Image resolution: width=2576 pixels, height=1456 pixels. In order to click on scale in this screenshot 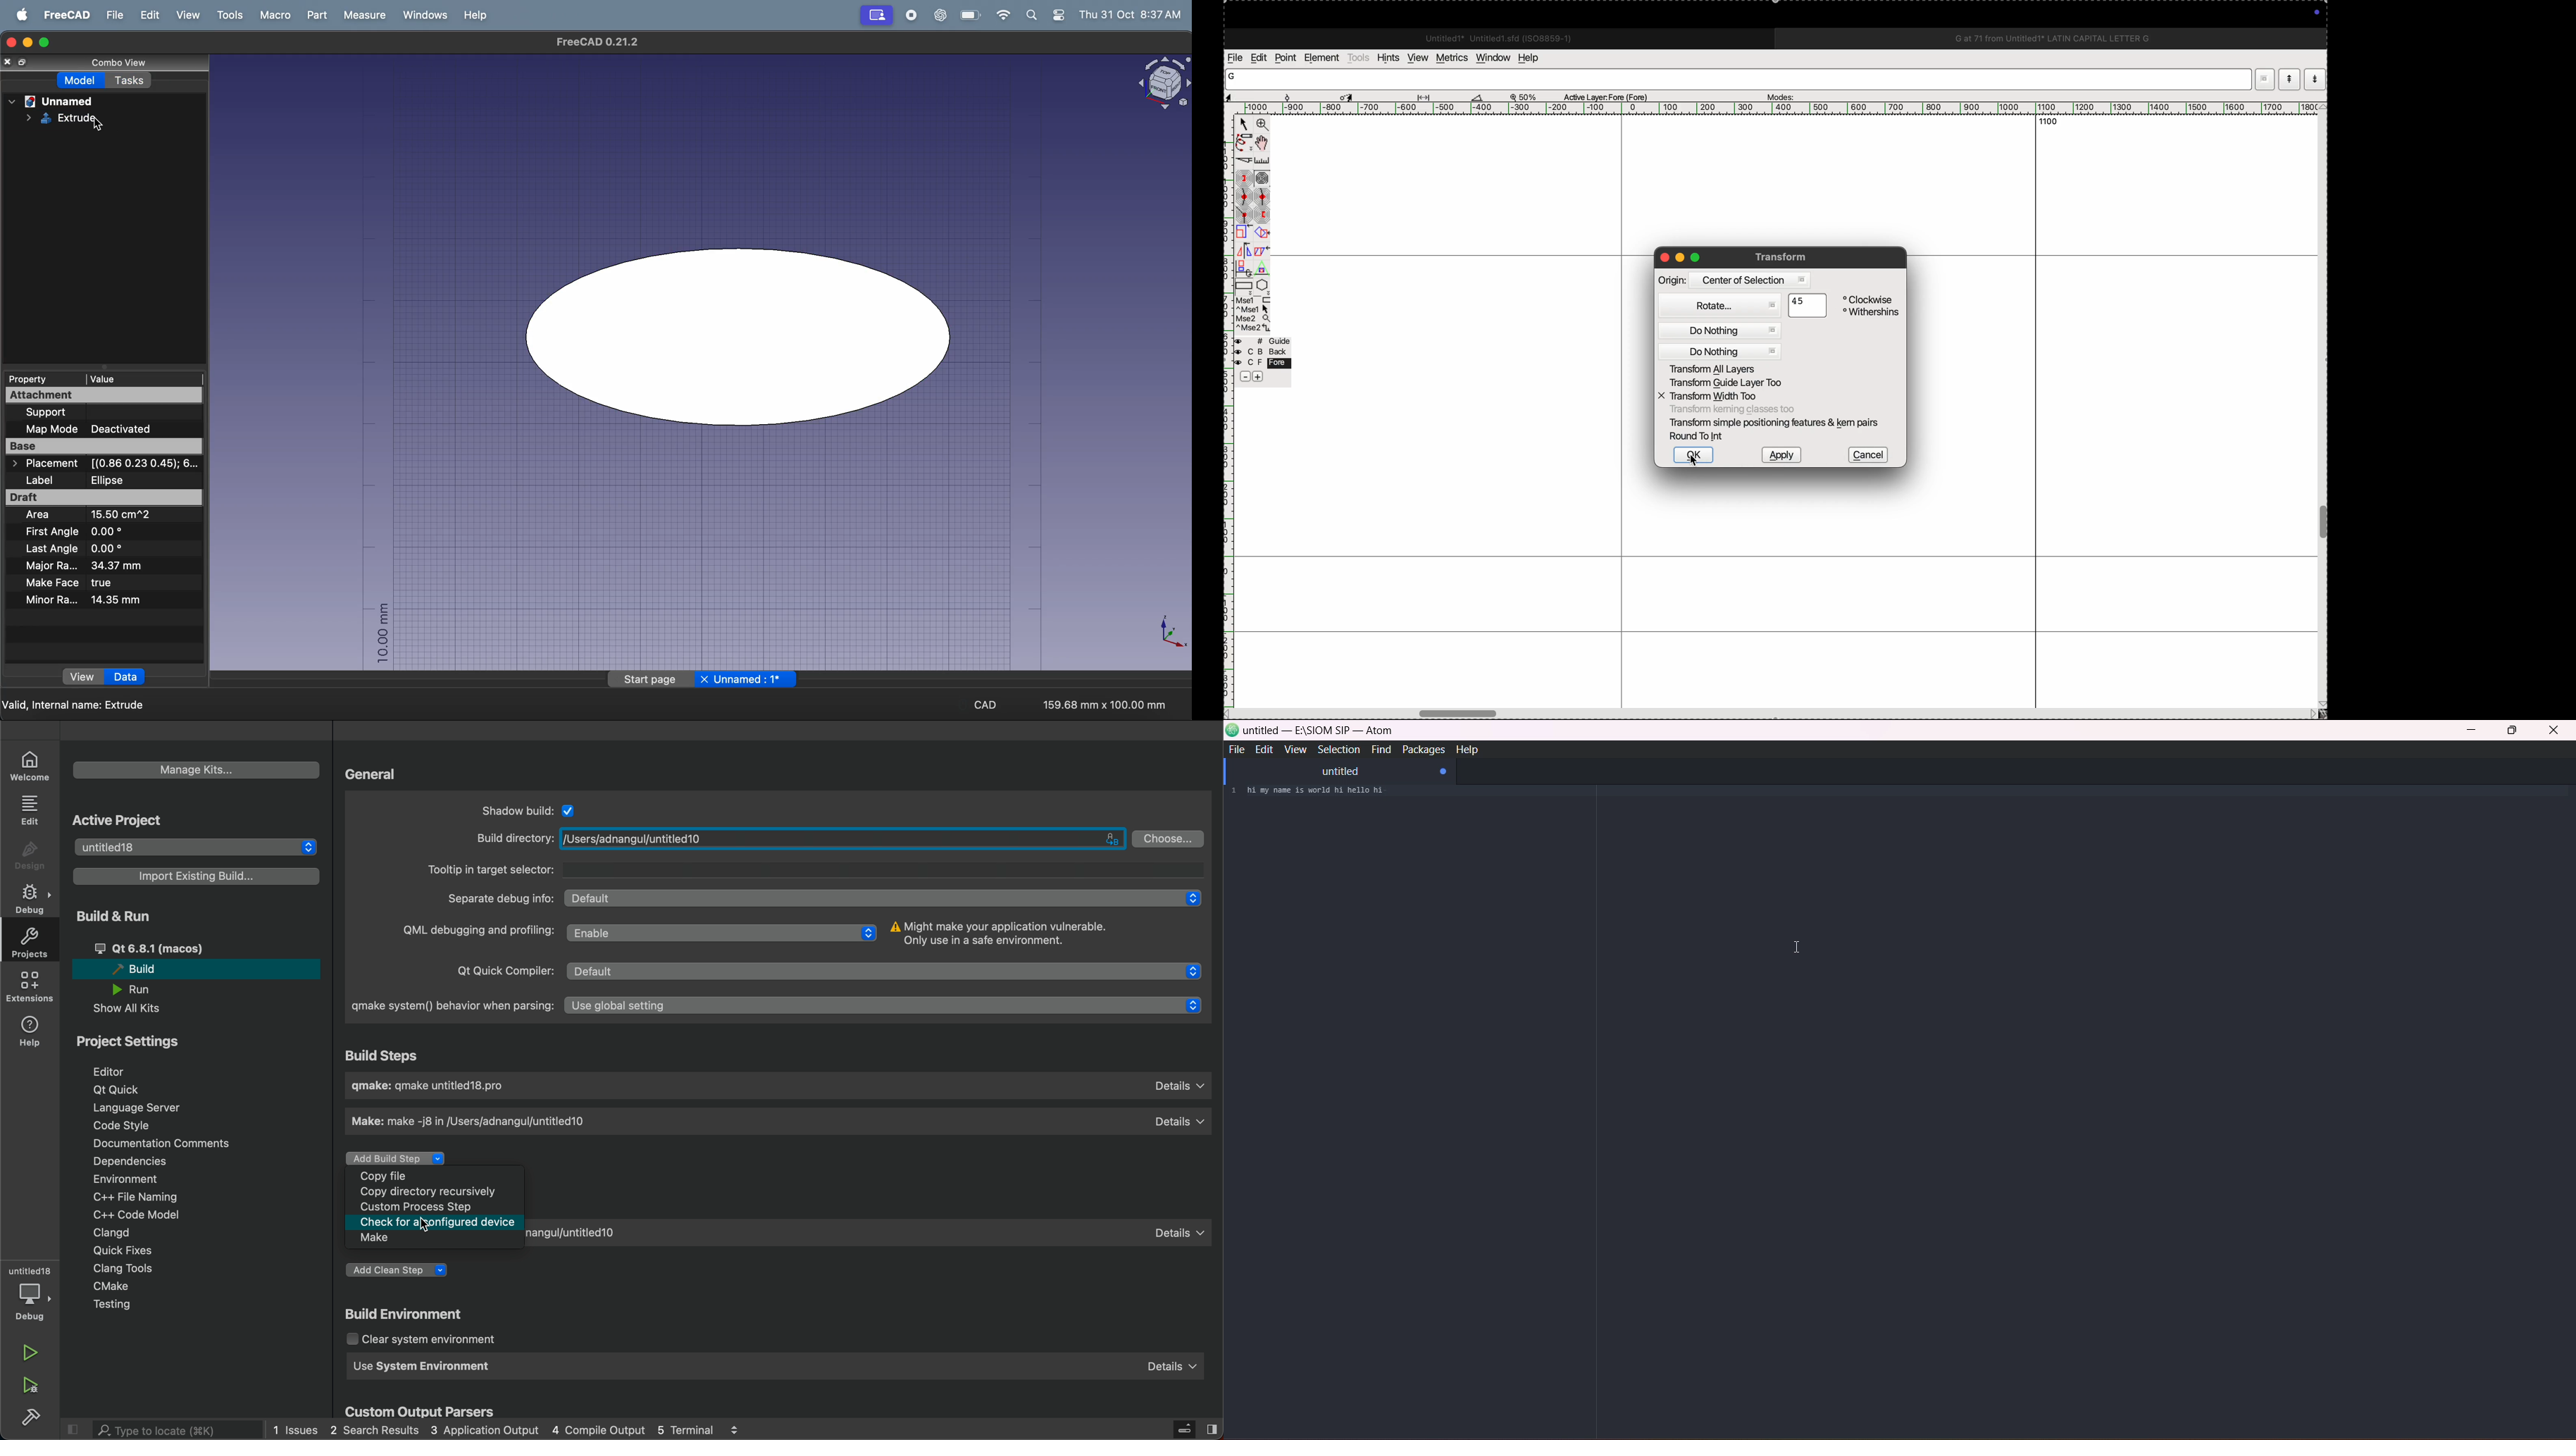, I will do `click(1780, 108)`.